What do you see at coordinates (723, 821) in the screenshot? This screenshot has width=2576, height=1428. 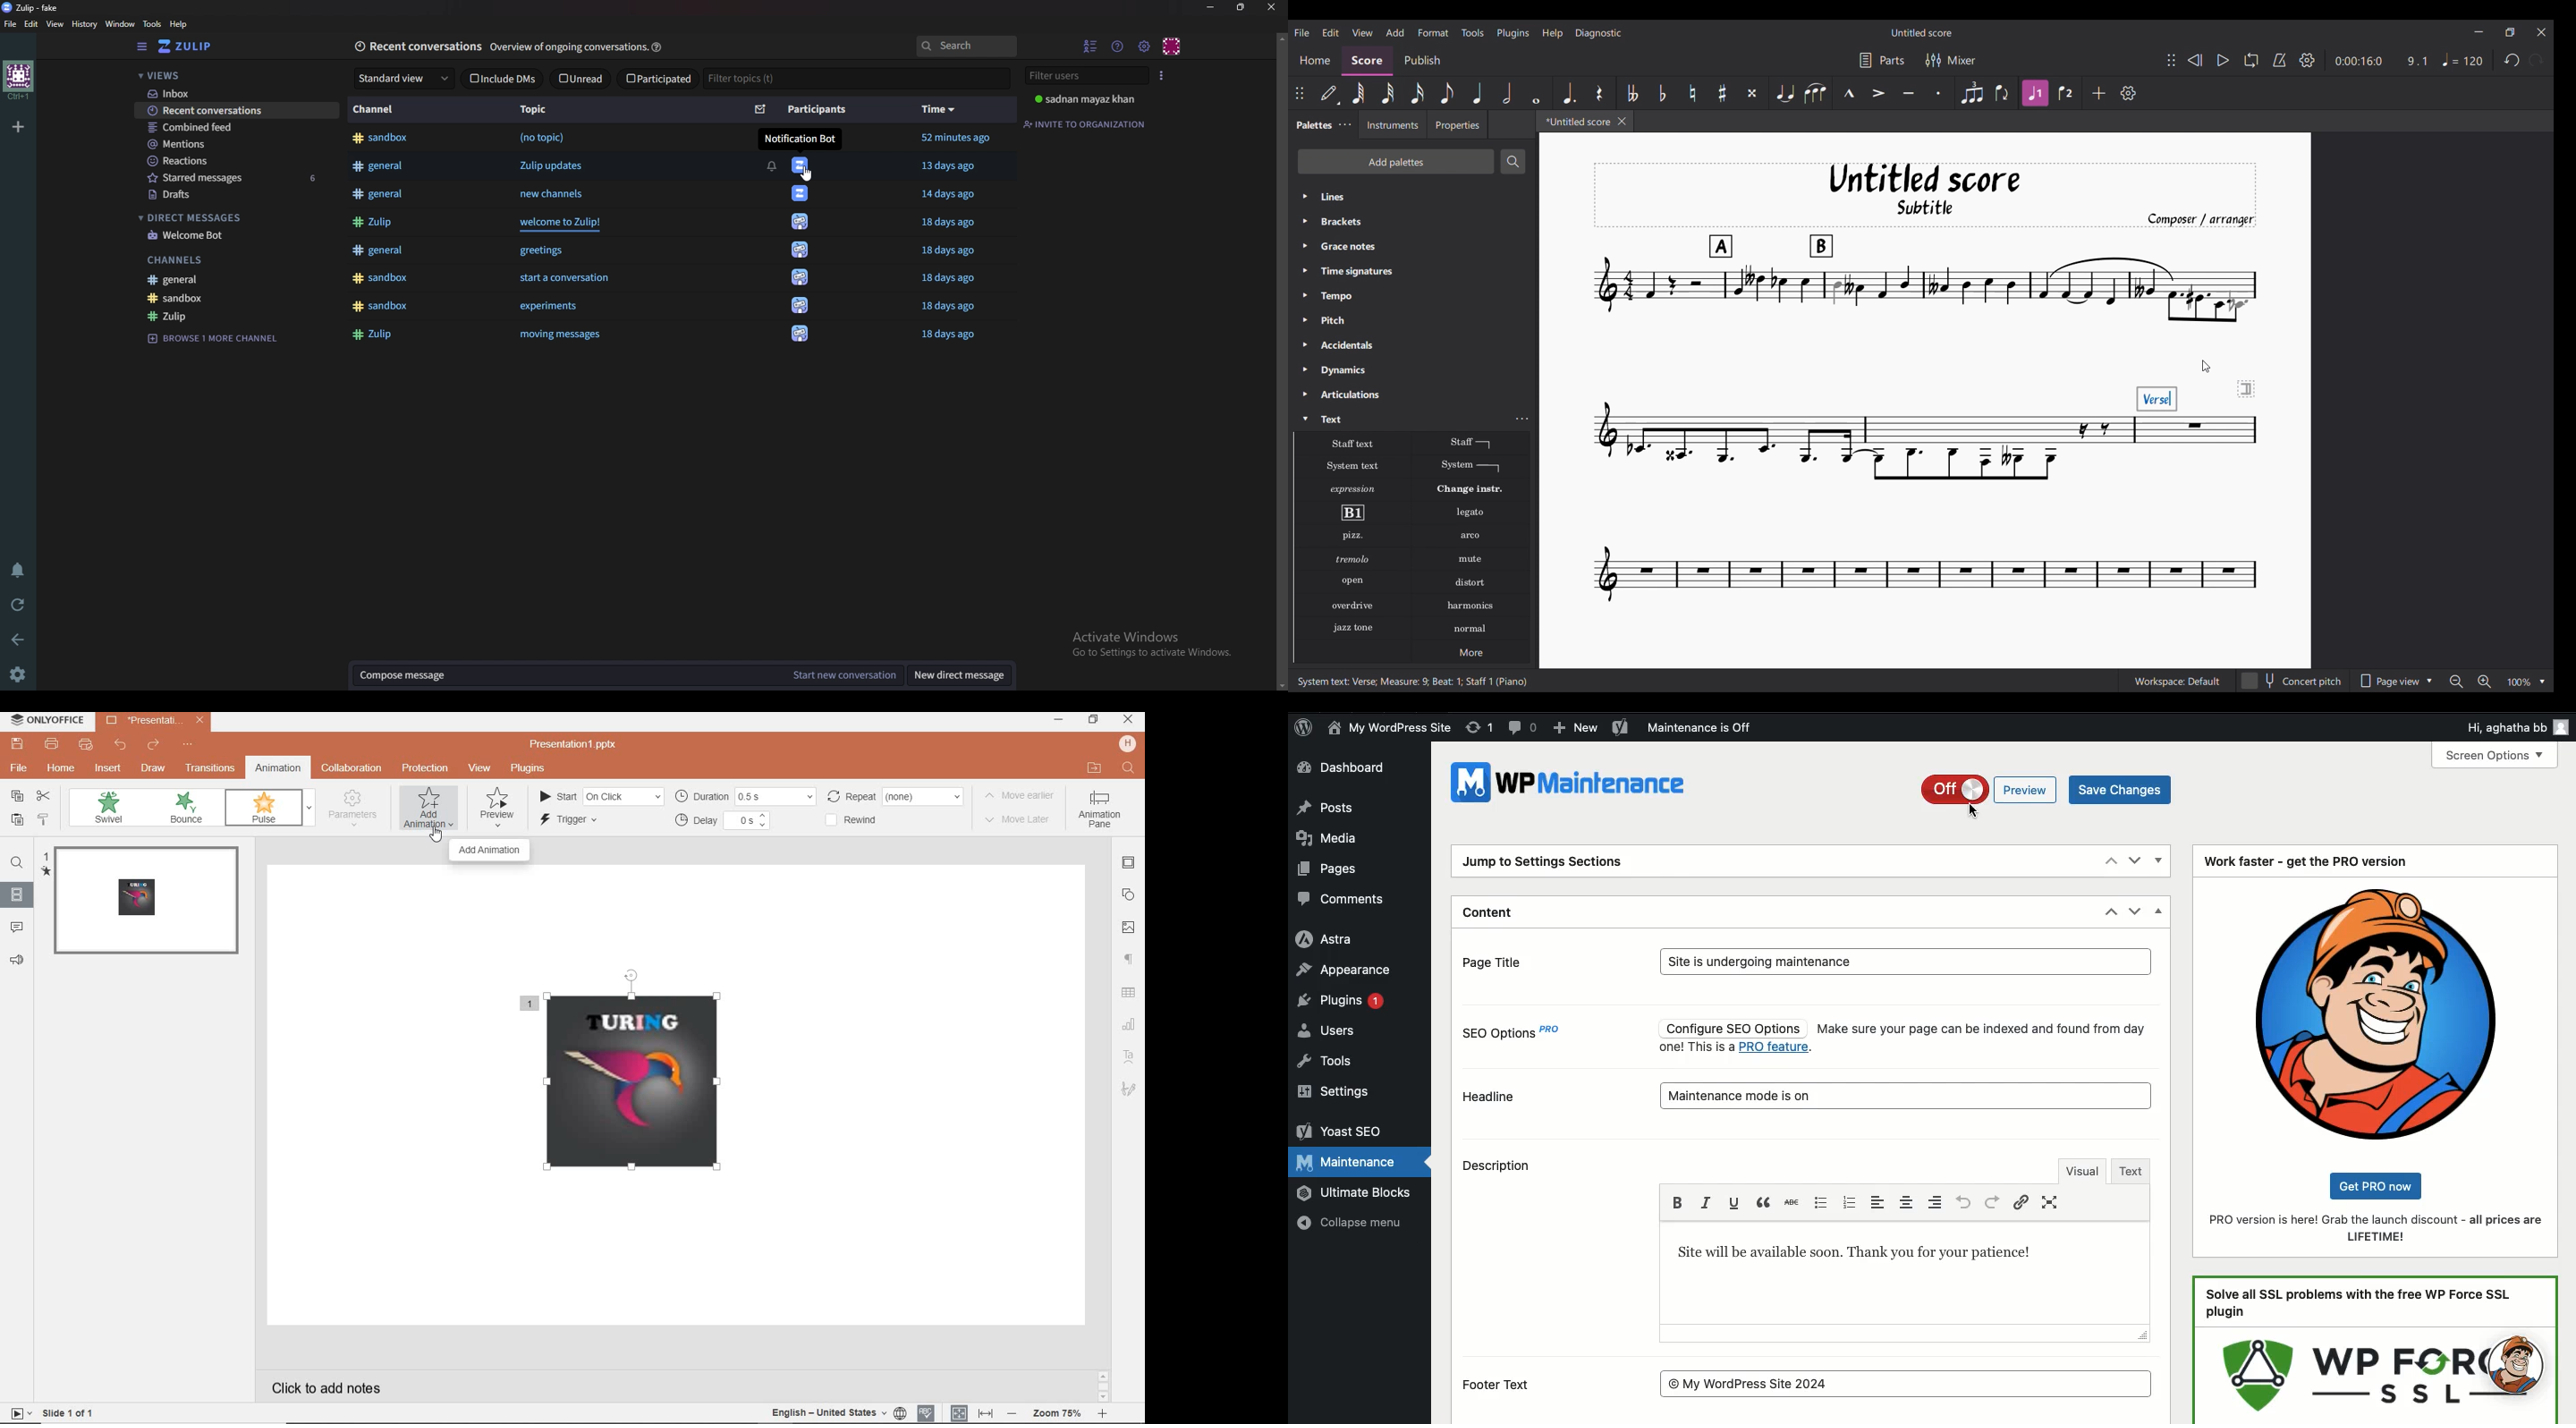 I see `delay` at bounding box center [723, 821].